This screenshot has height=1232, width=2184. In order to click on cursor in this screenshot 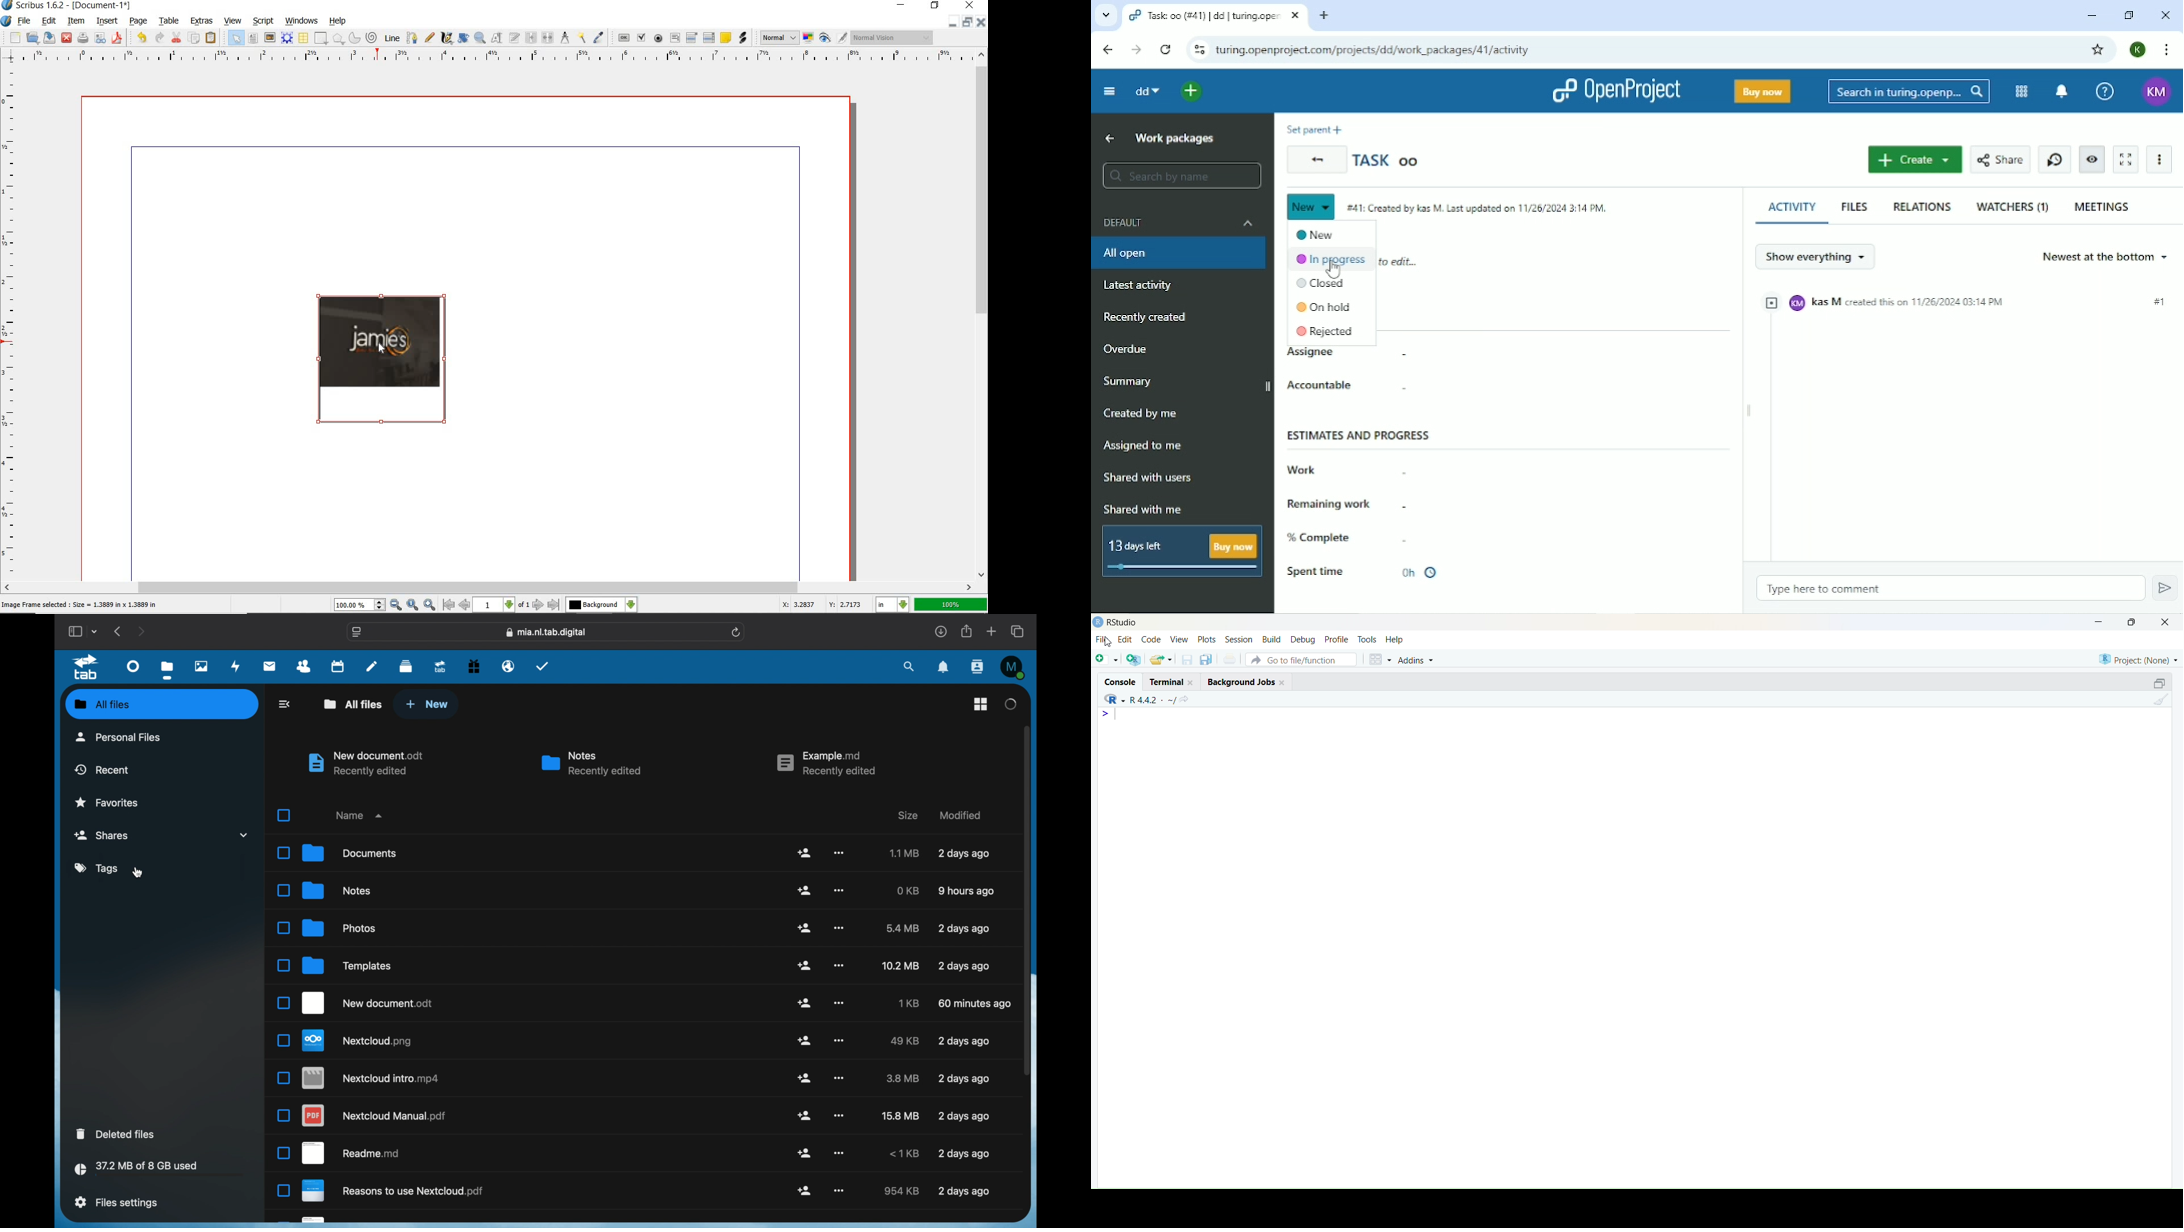, I will do `click(138, 873)`.